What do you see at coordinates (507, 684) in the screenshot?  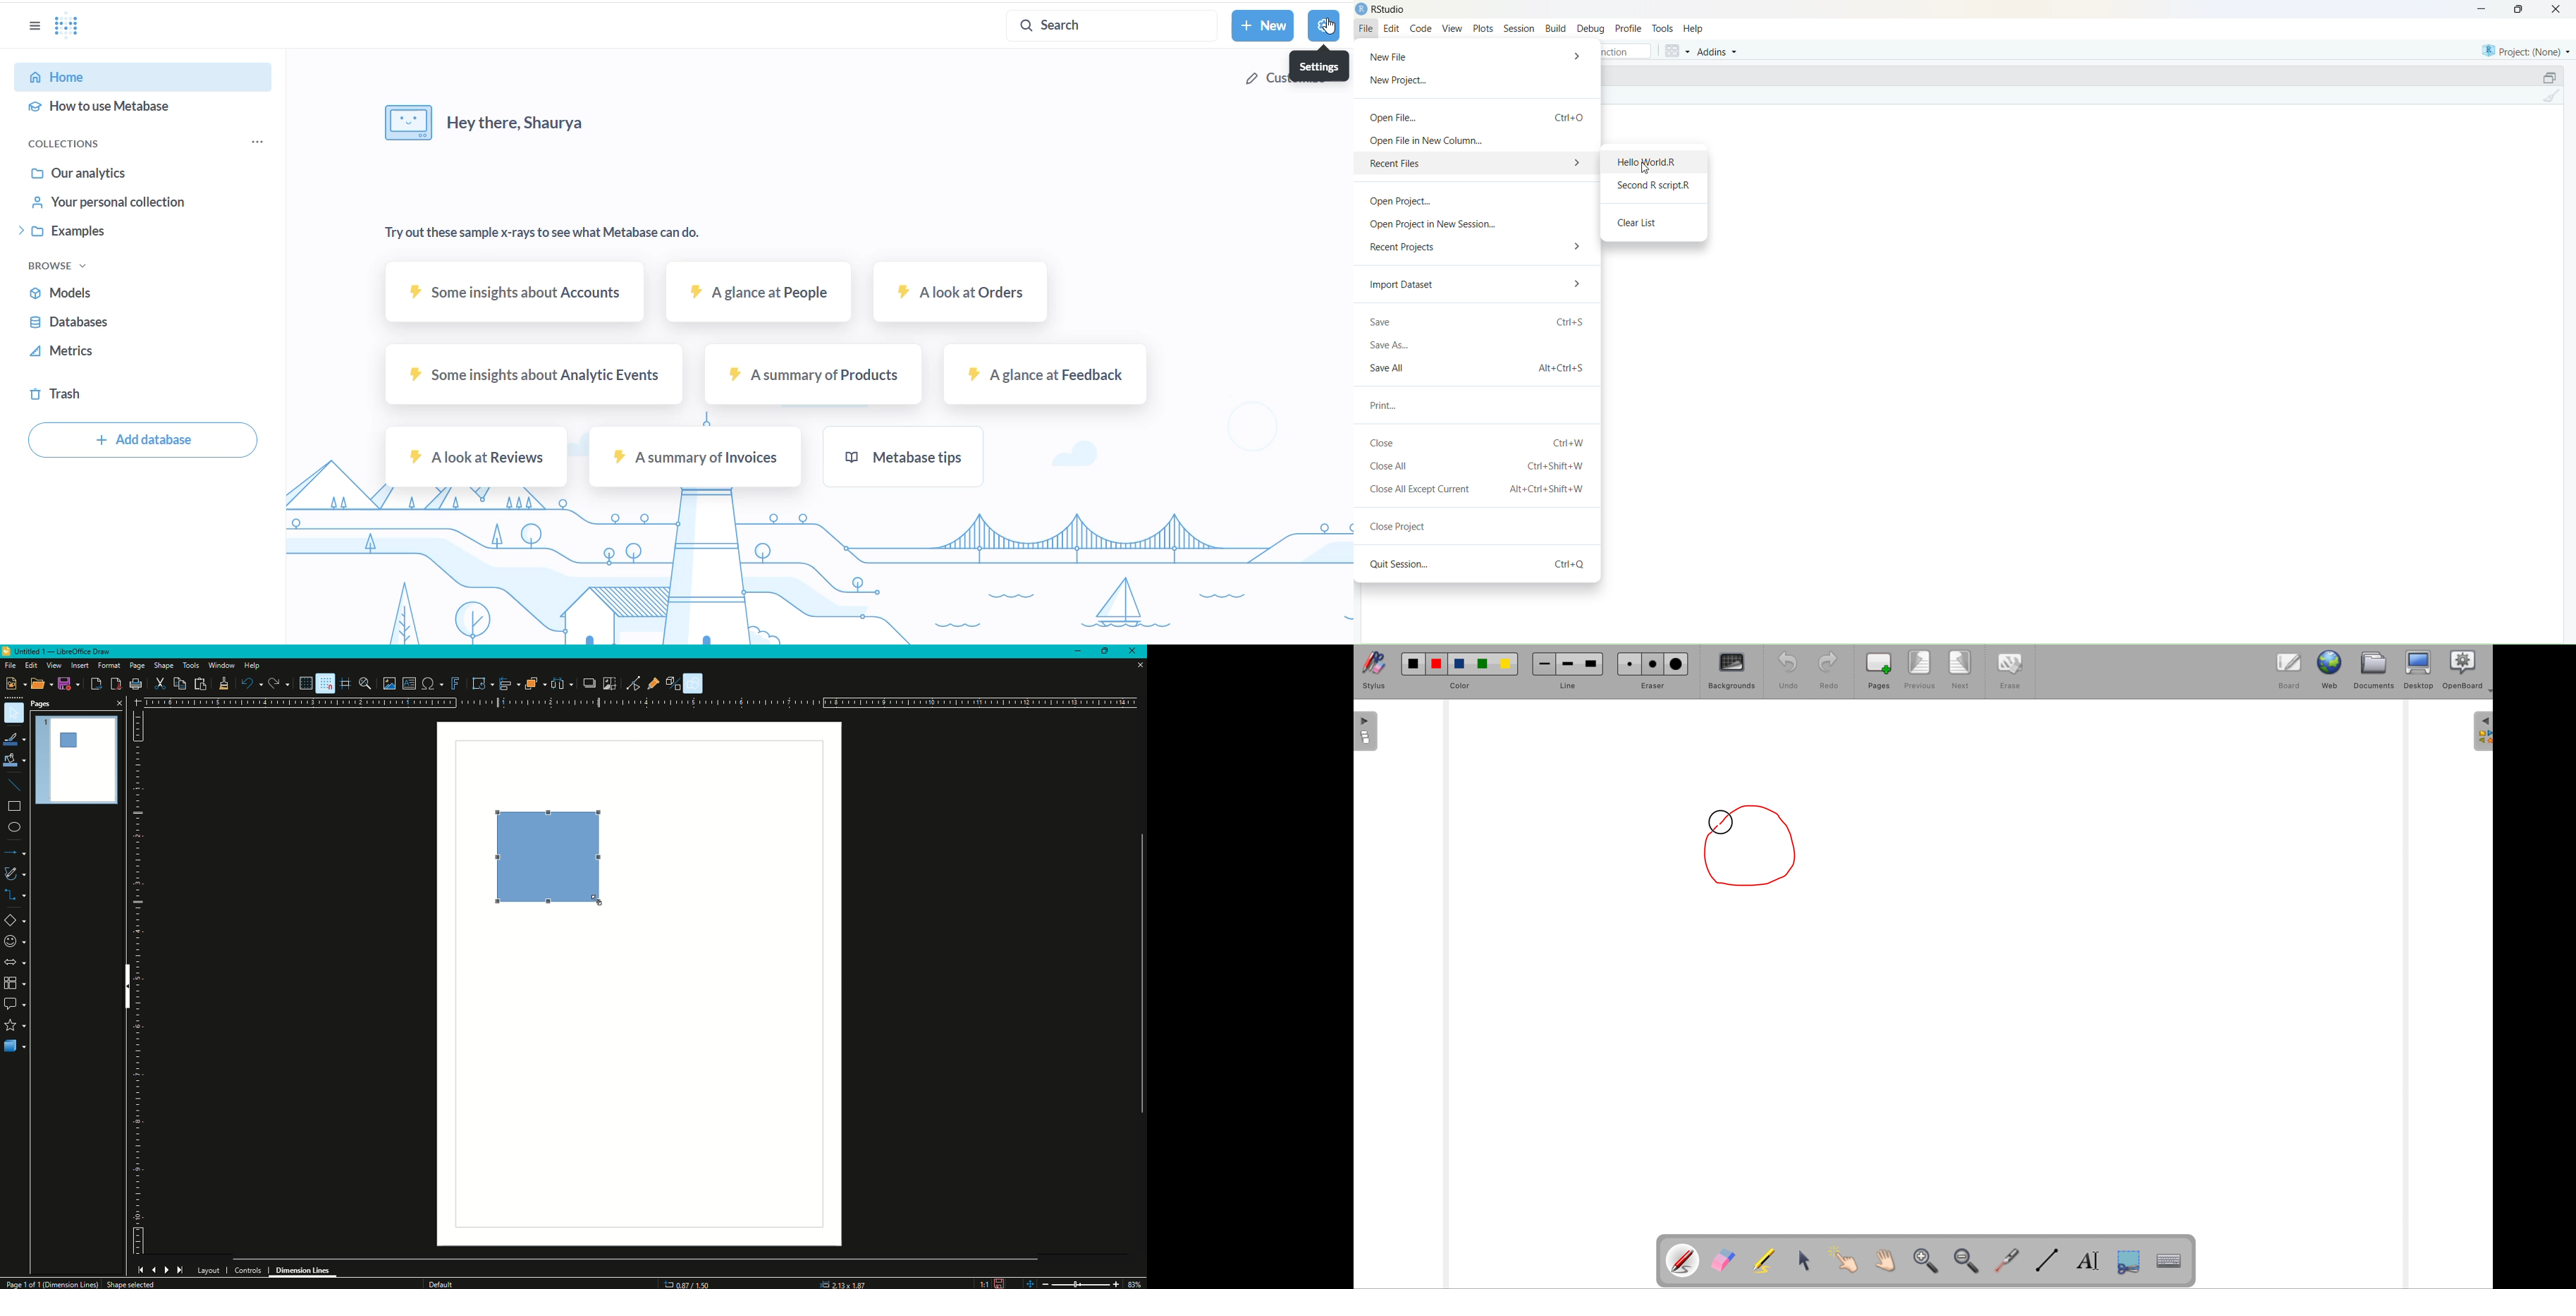 I see `Align Objects` at bounding box center [507, 684].